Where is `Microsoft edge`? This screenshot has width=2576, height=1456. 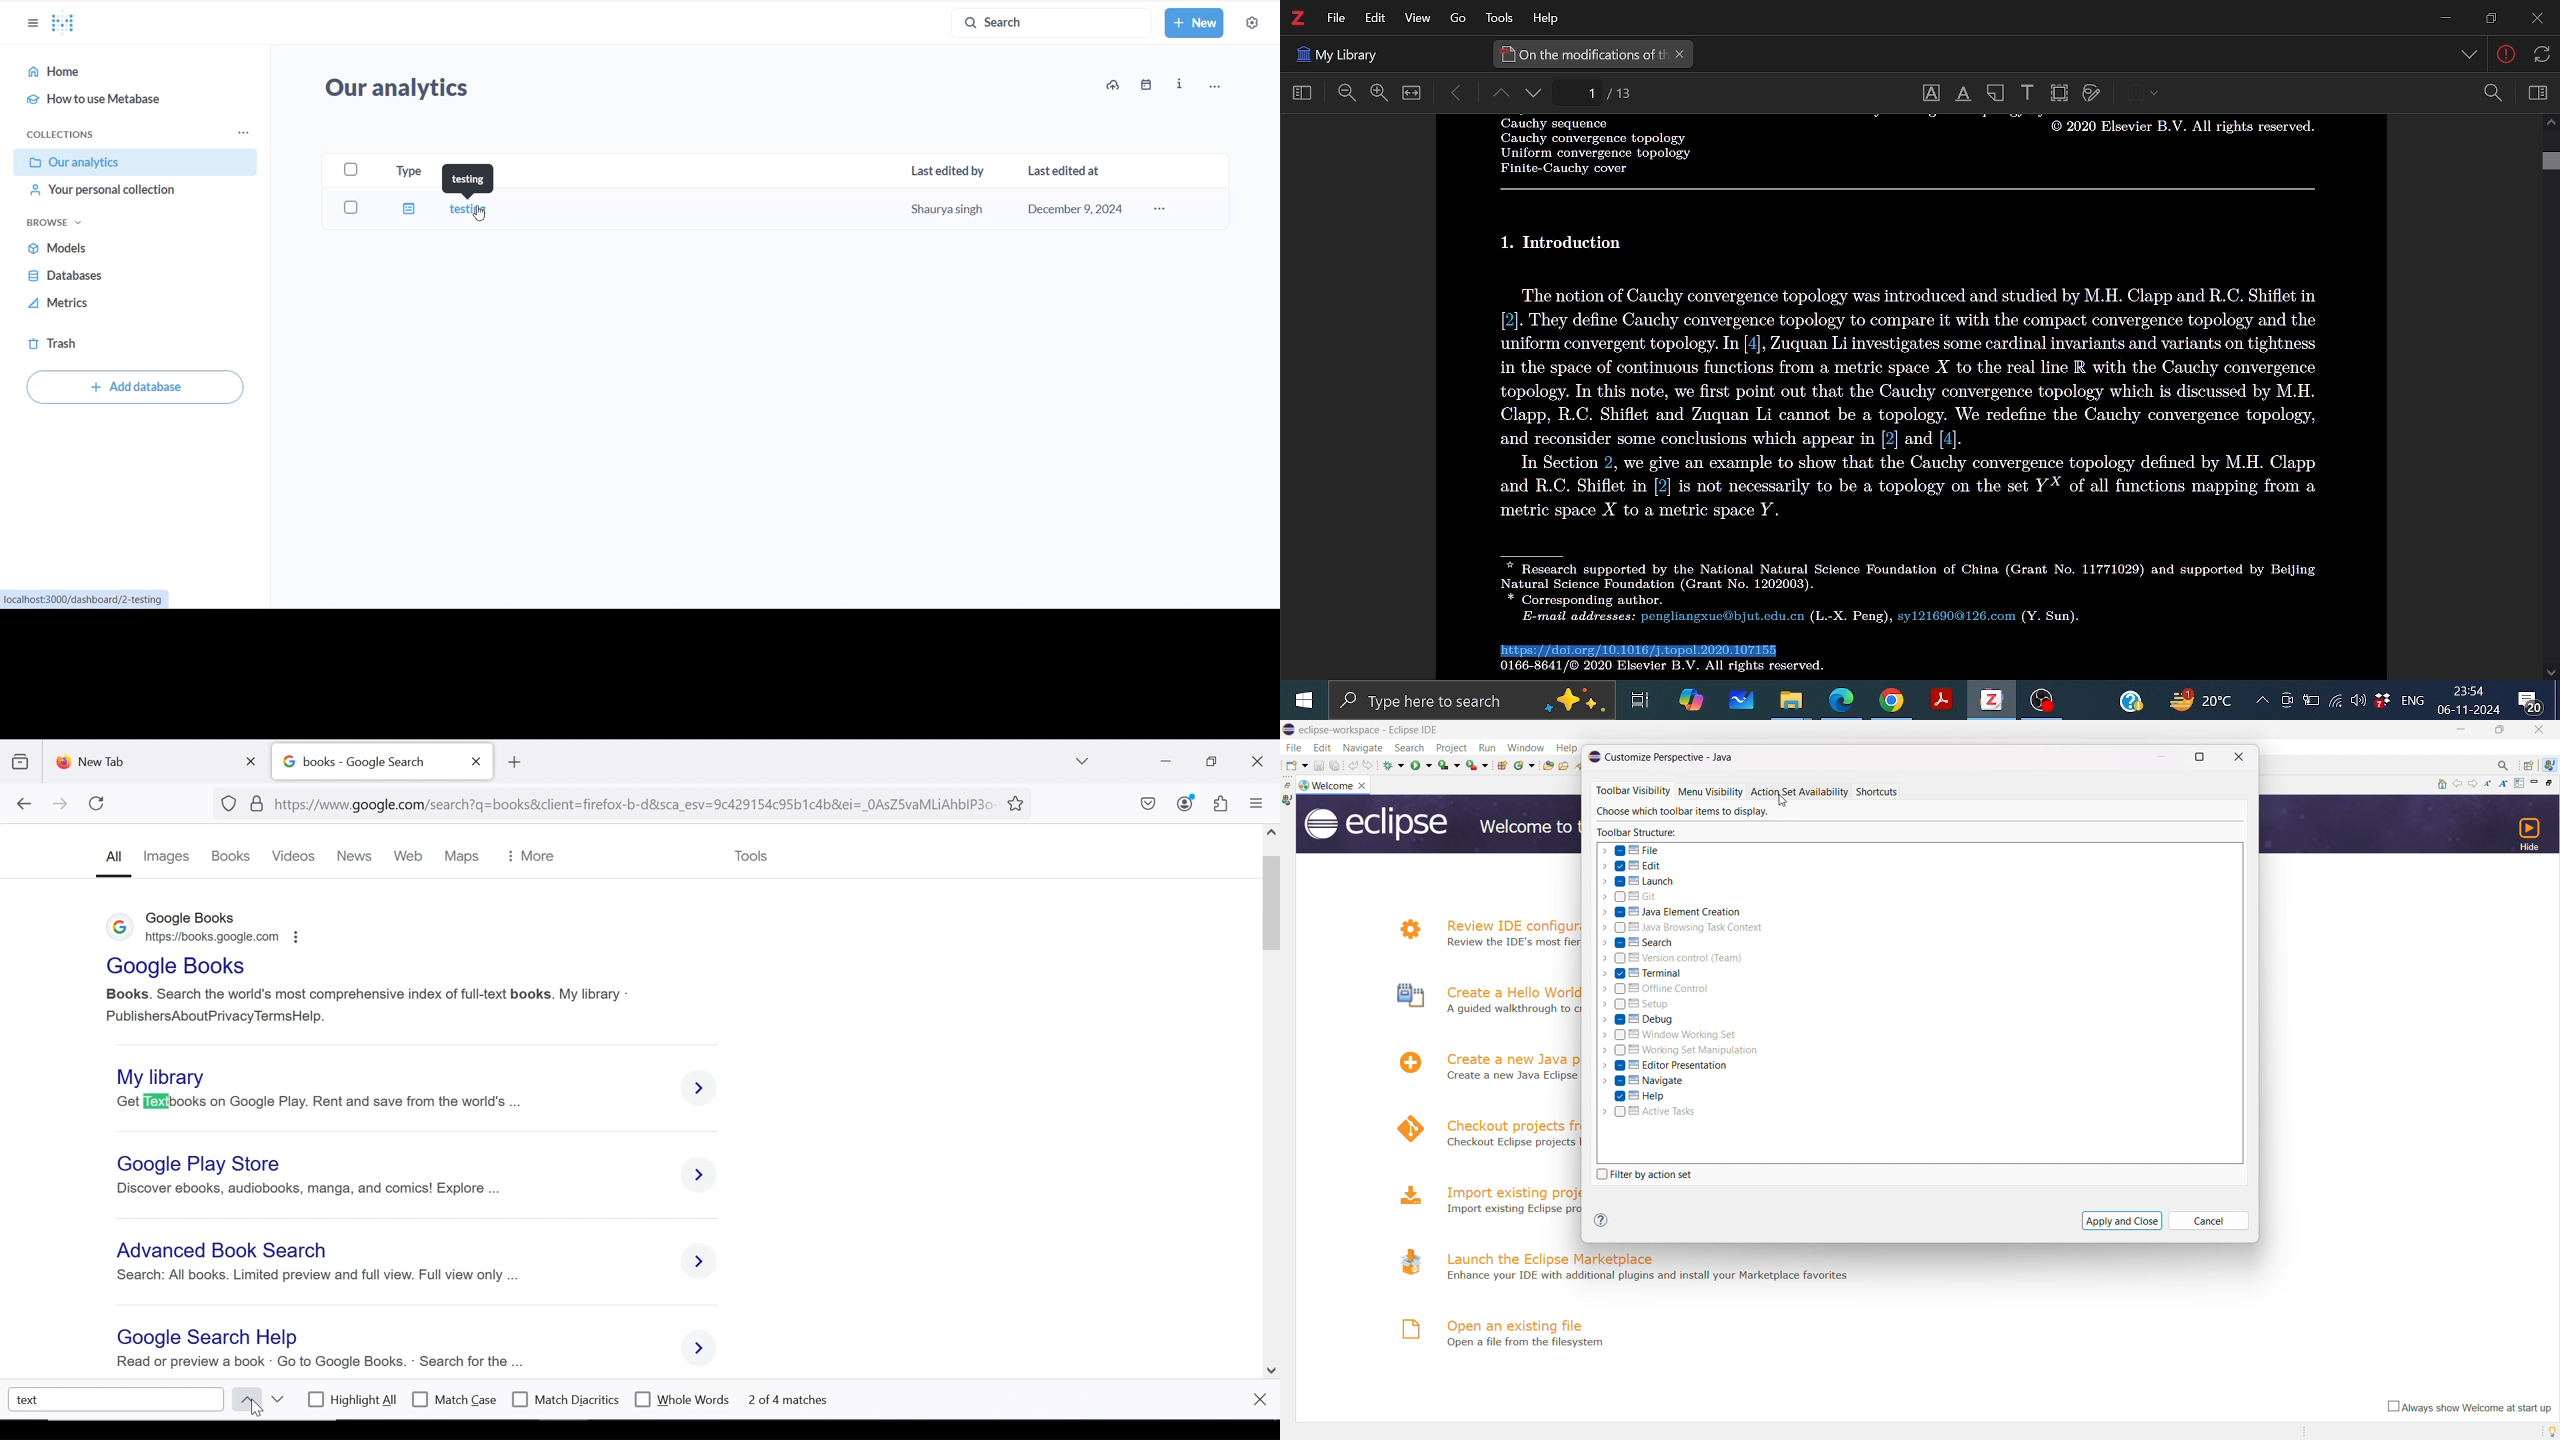
Microsoft edge is located at coordinates (1842, 701).